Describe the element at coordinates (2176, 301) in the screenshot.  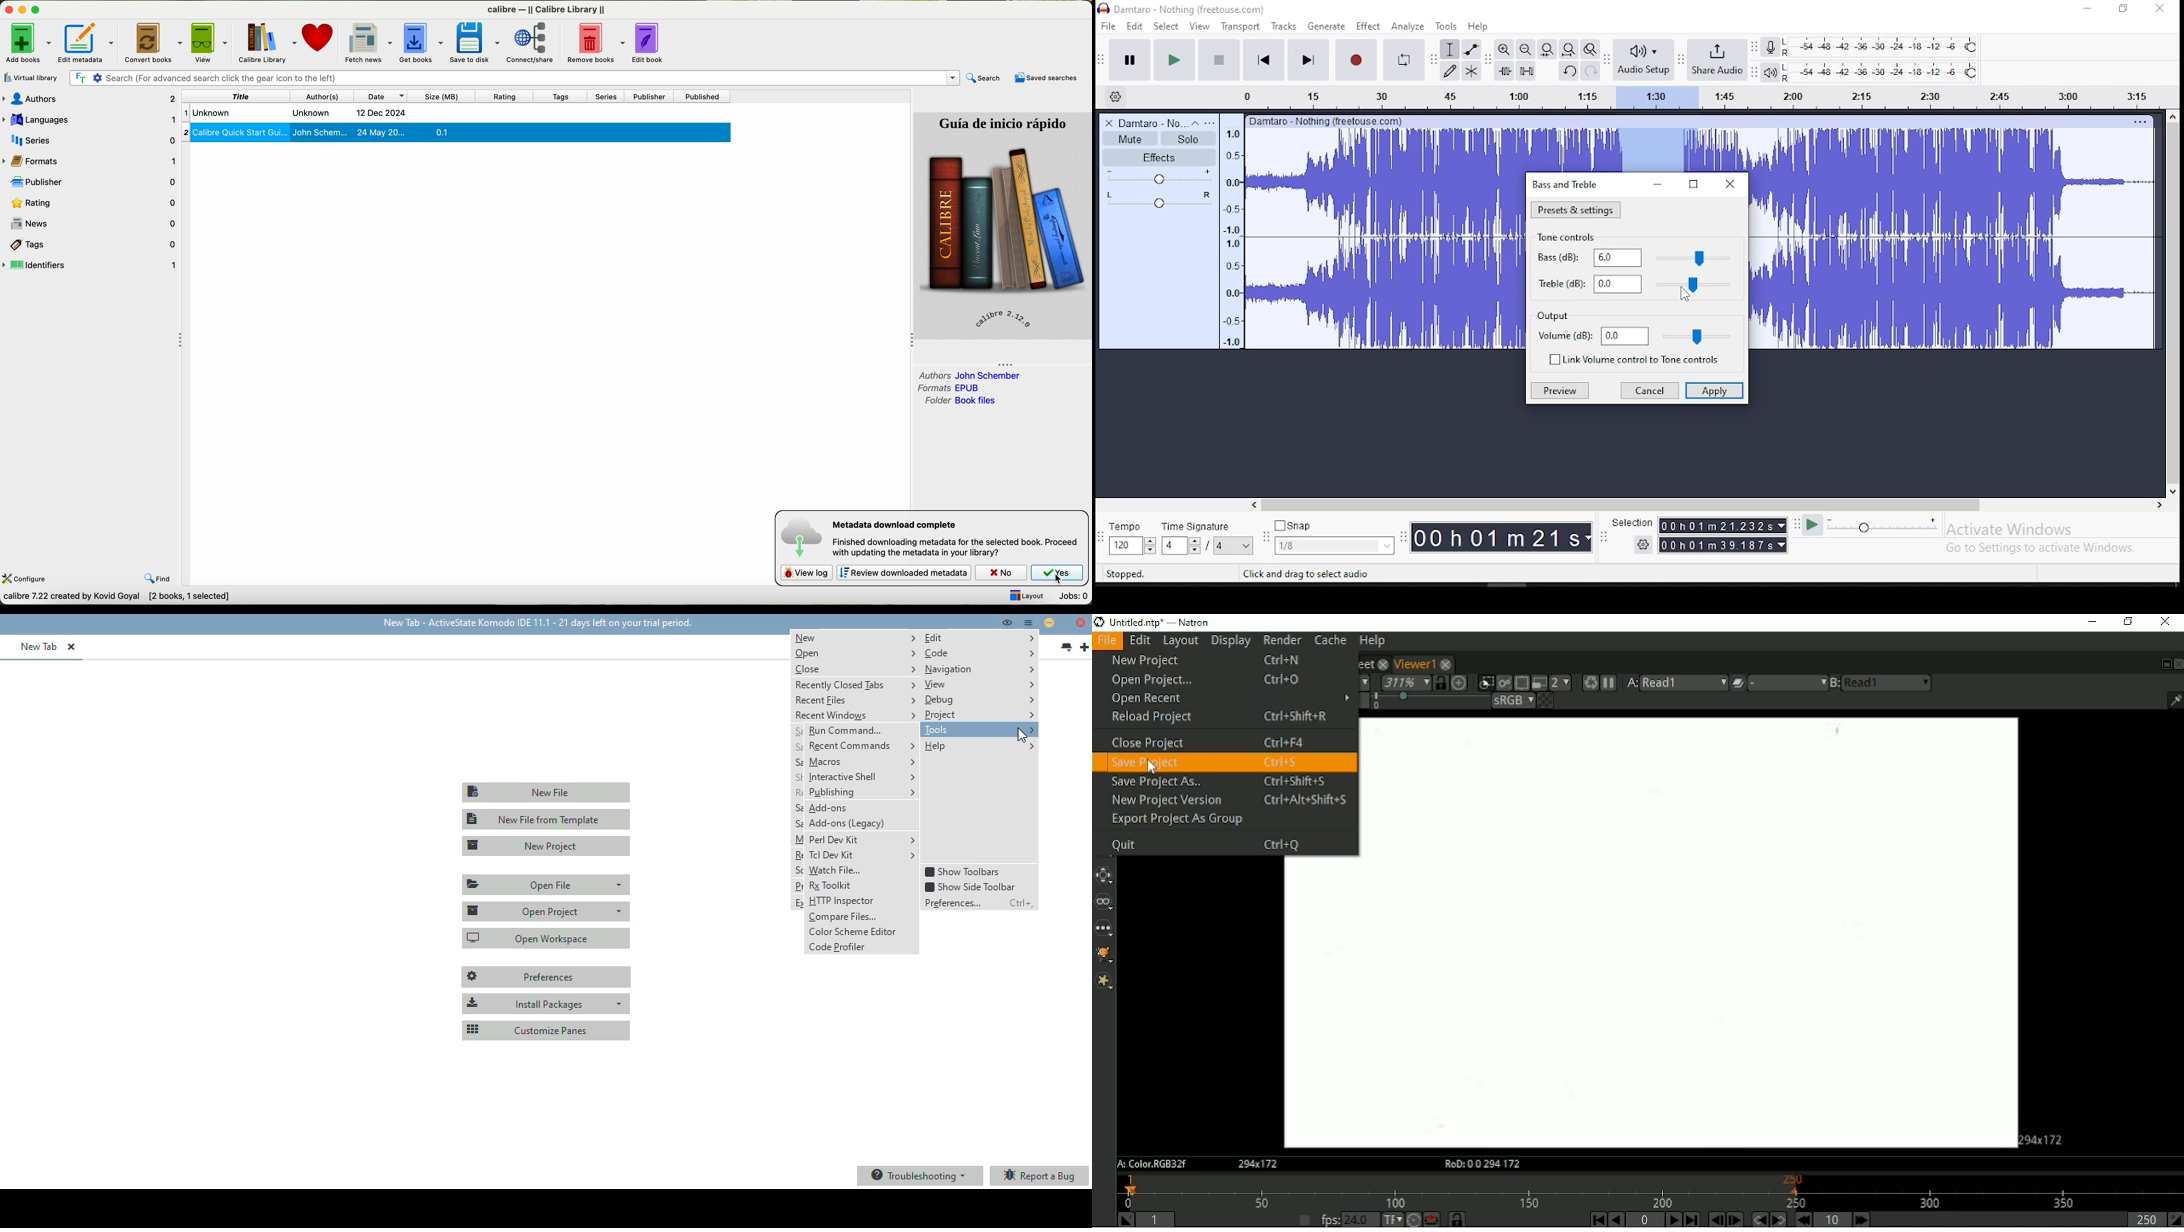
I see `vertical scroll bar` at that location.